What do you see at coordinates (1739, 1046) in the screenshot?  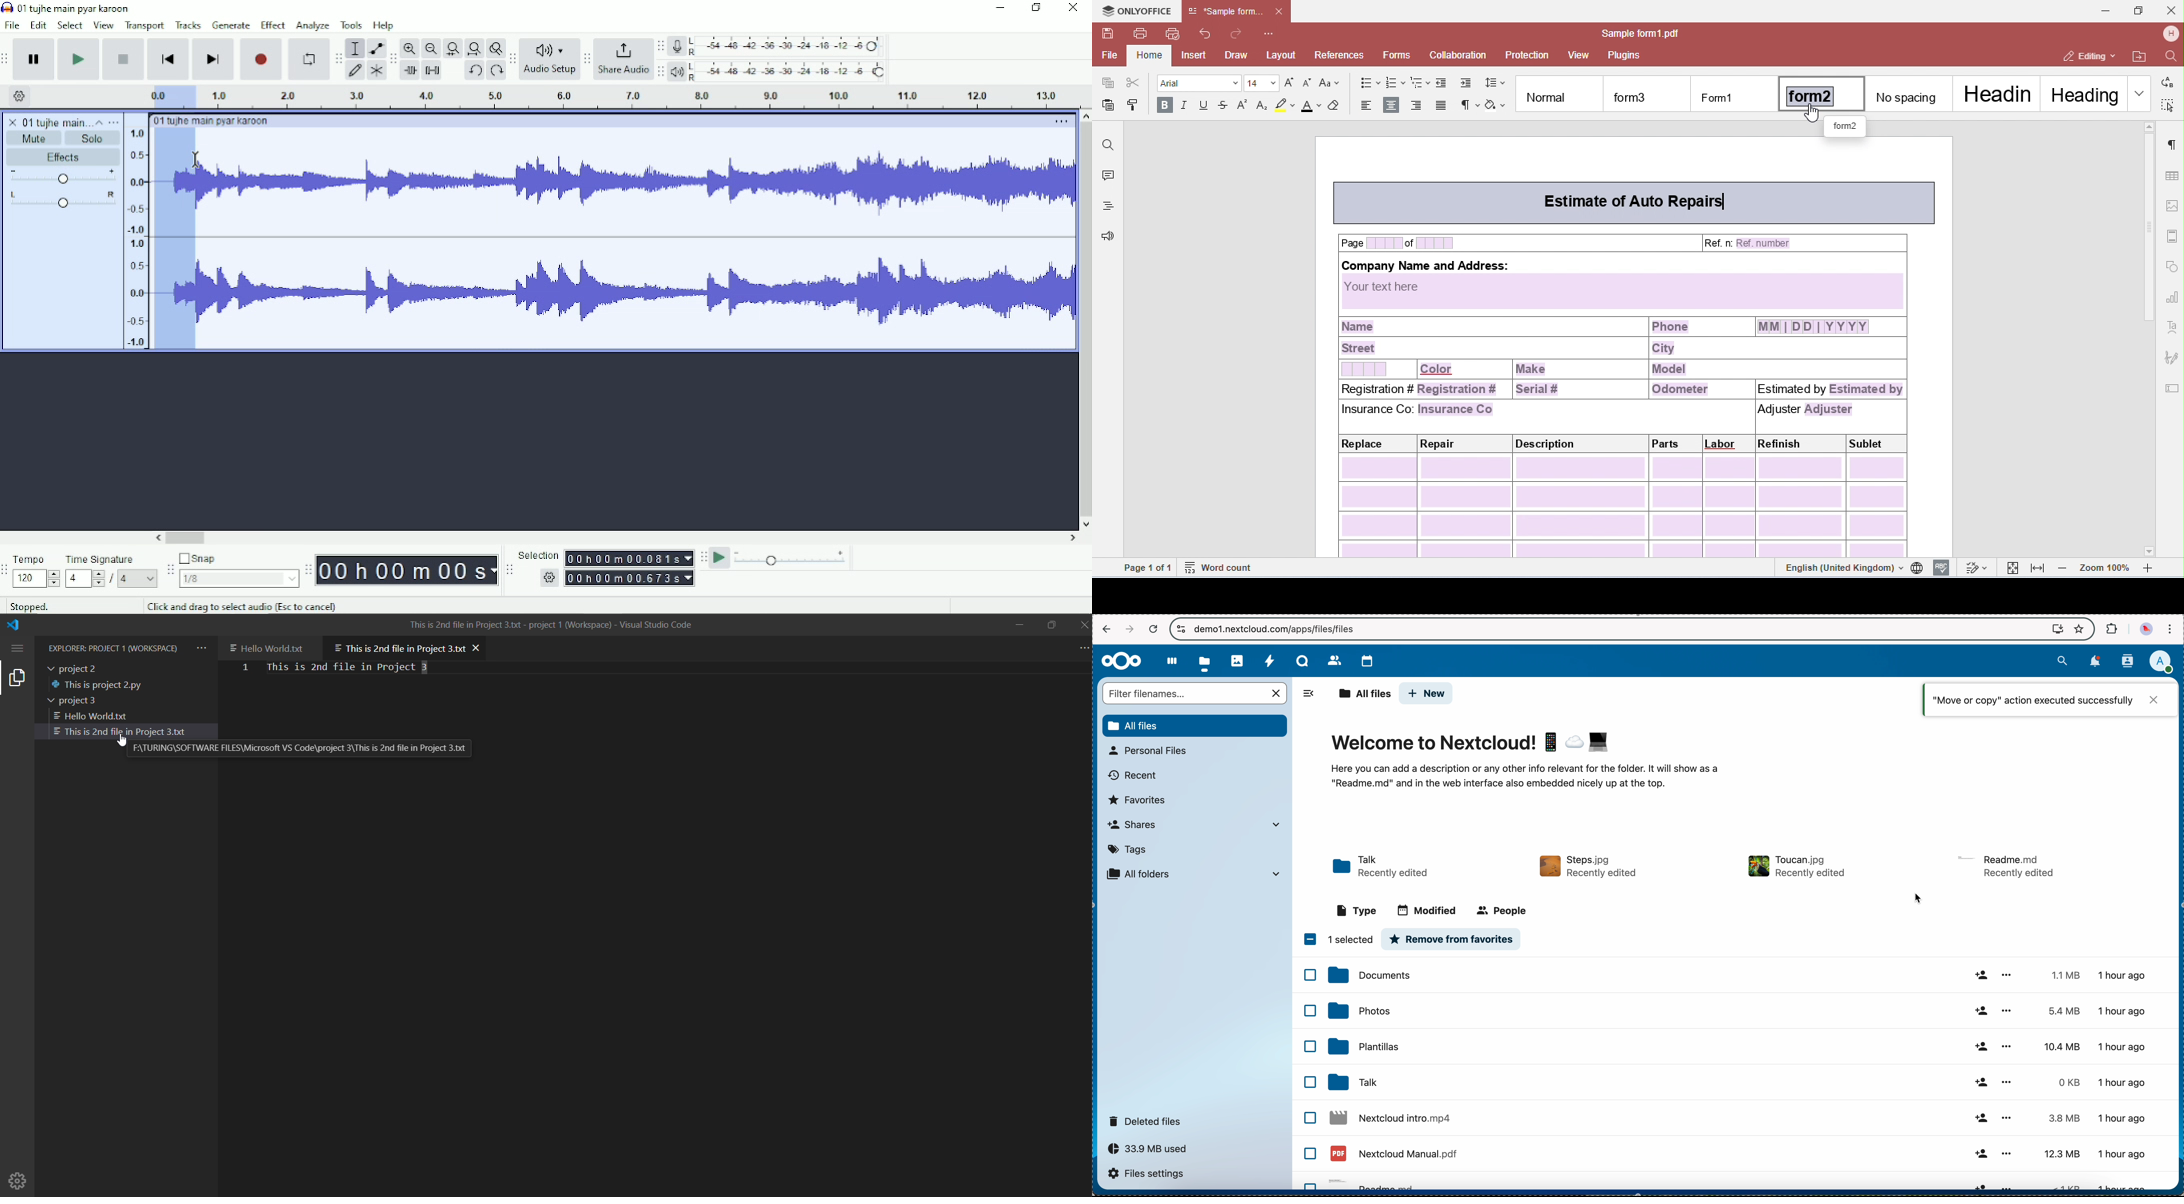 I see `templates` at bounding box center [1739, 1046].